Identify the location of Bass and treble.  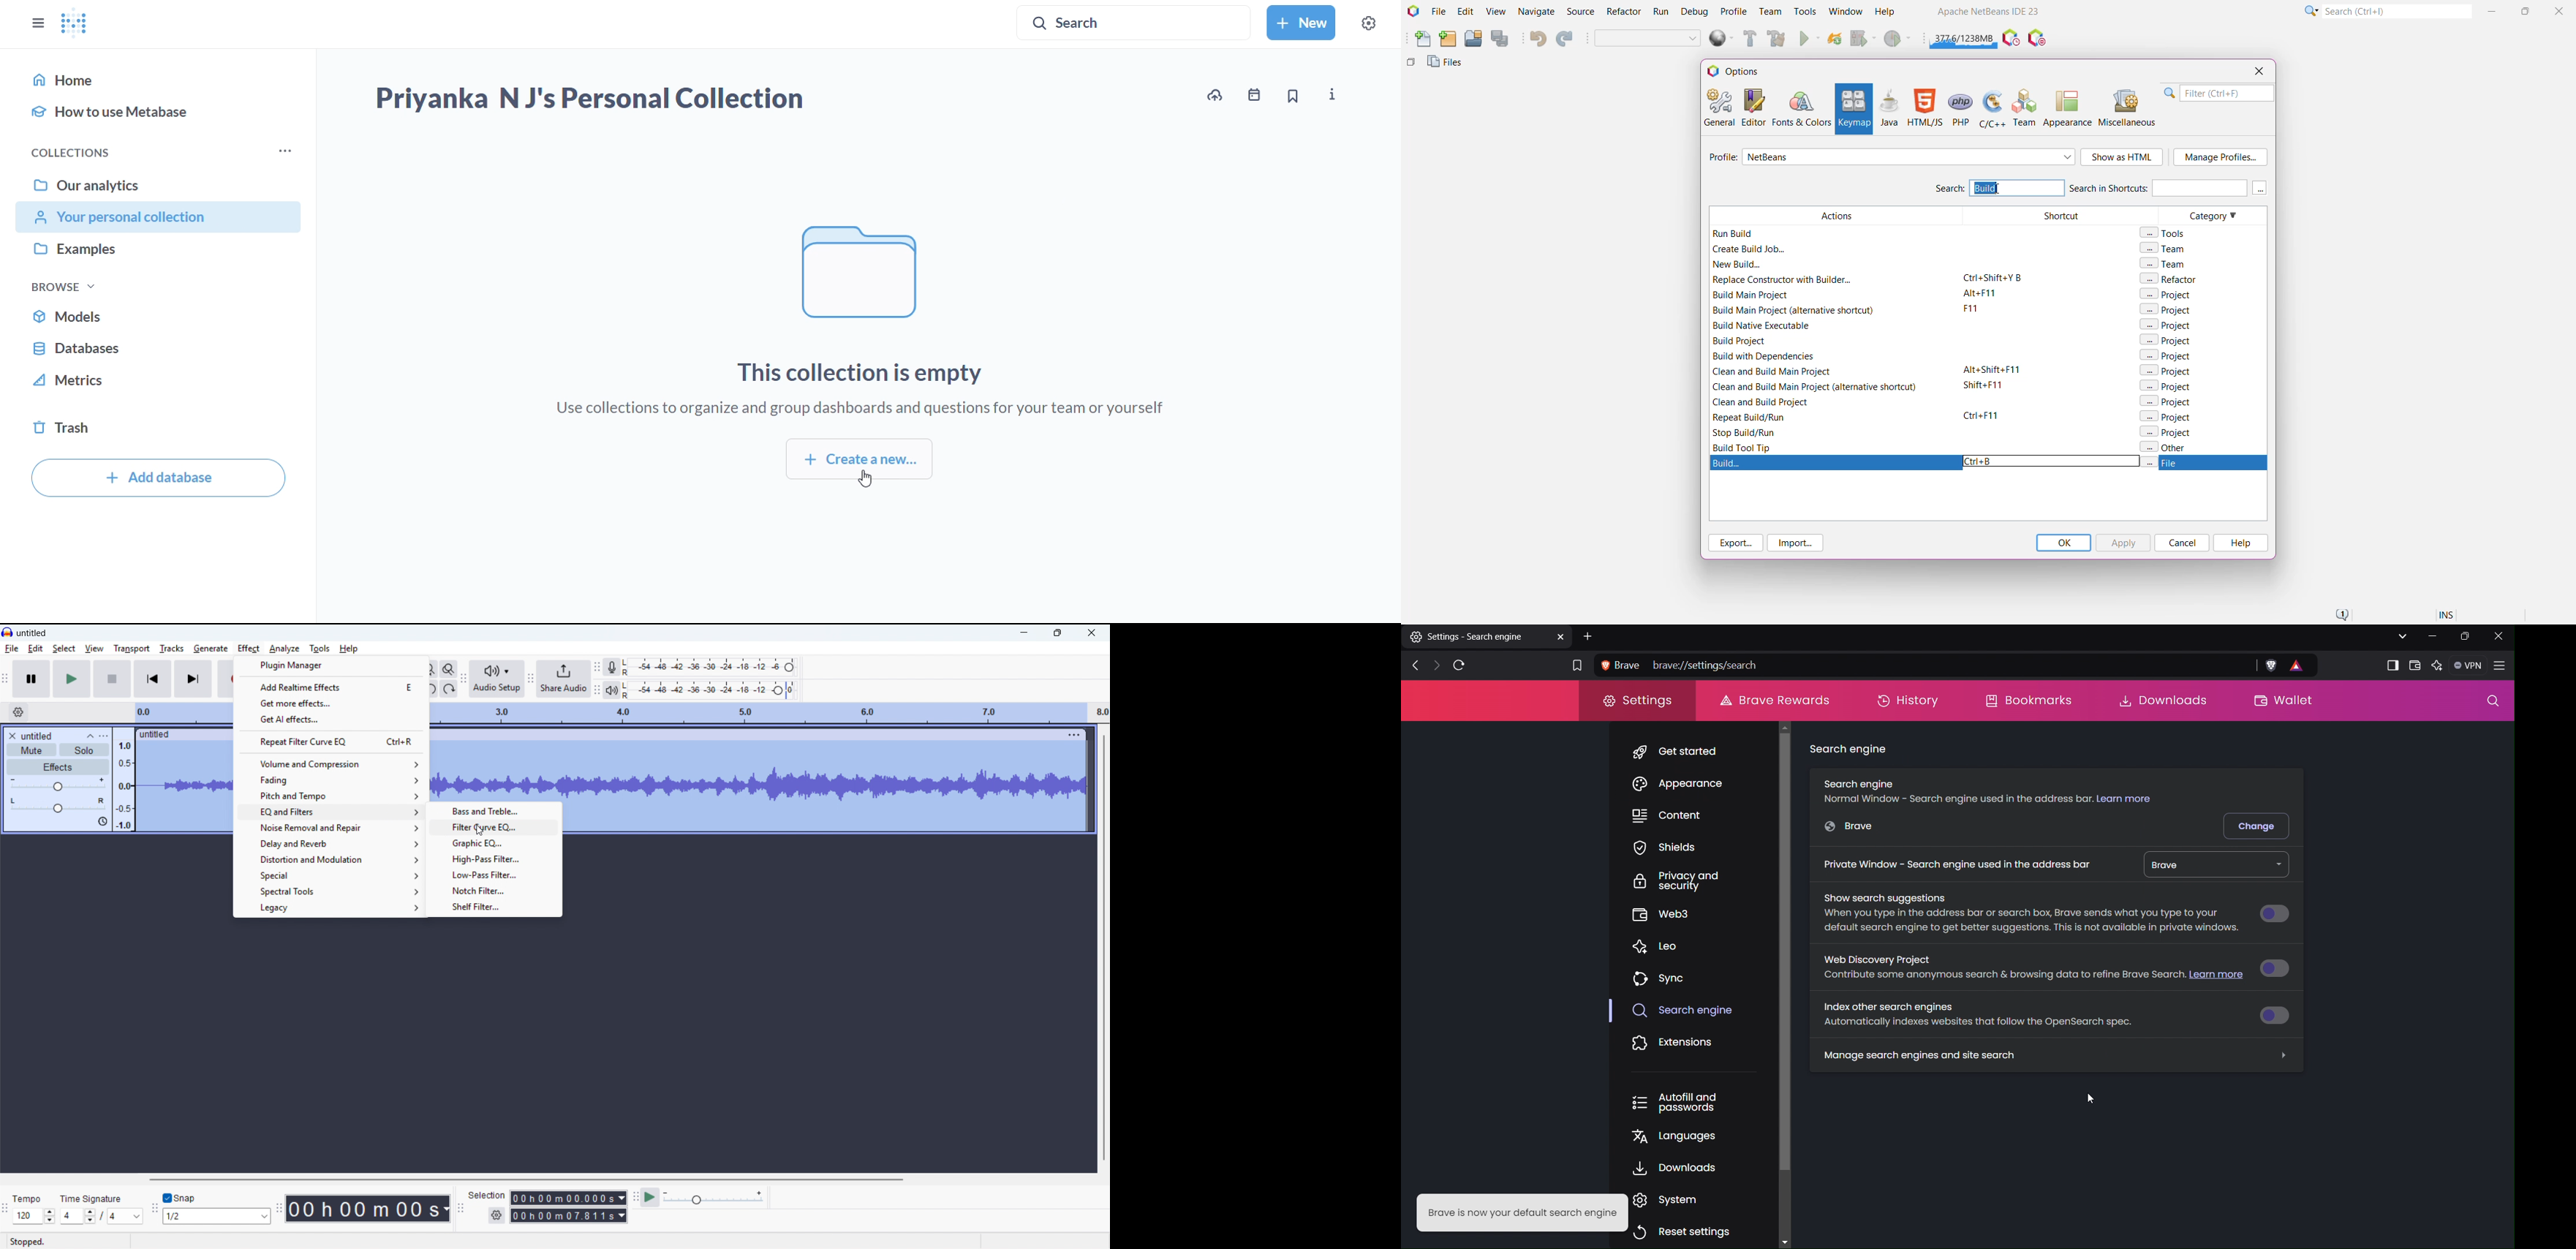
(493, 811).